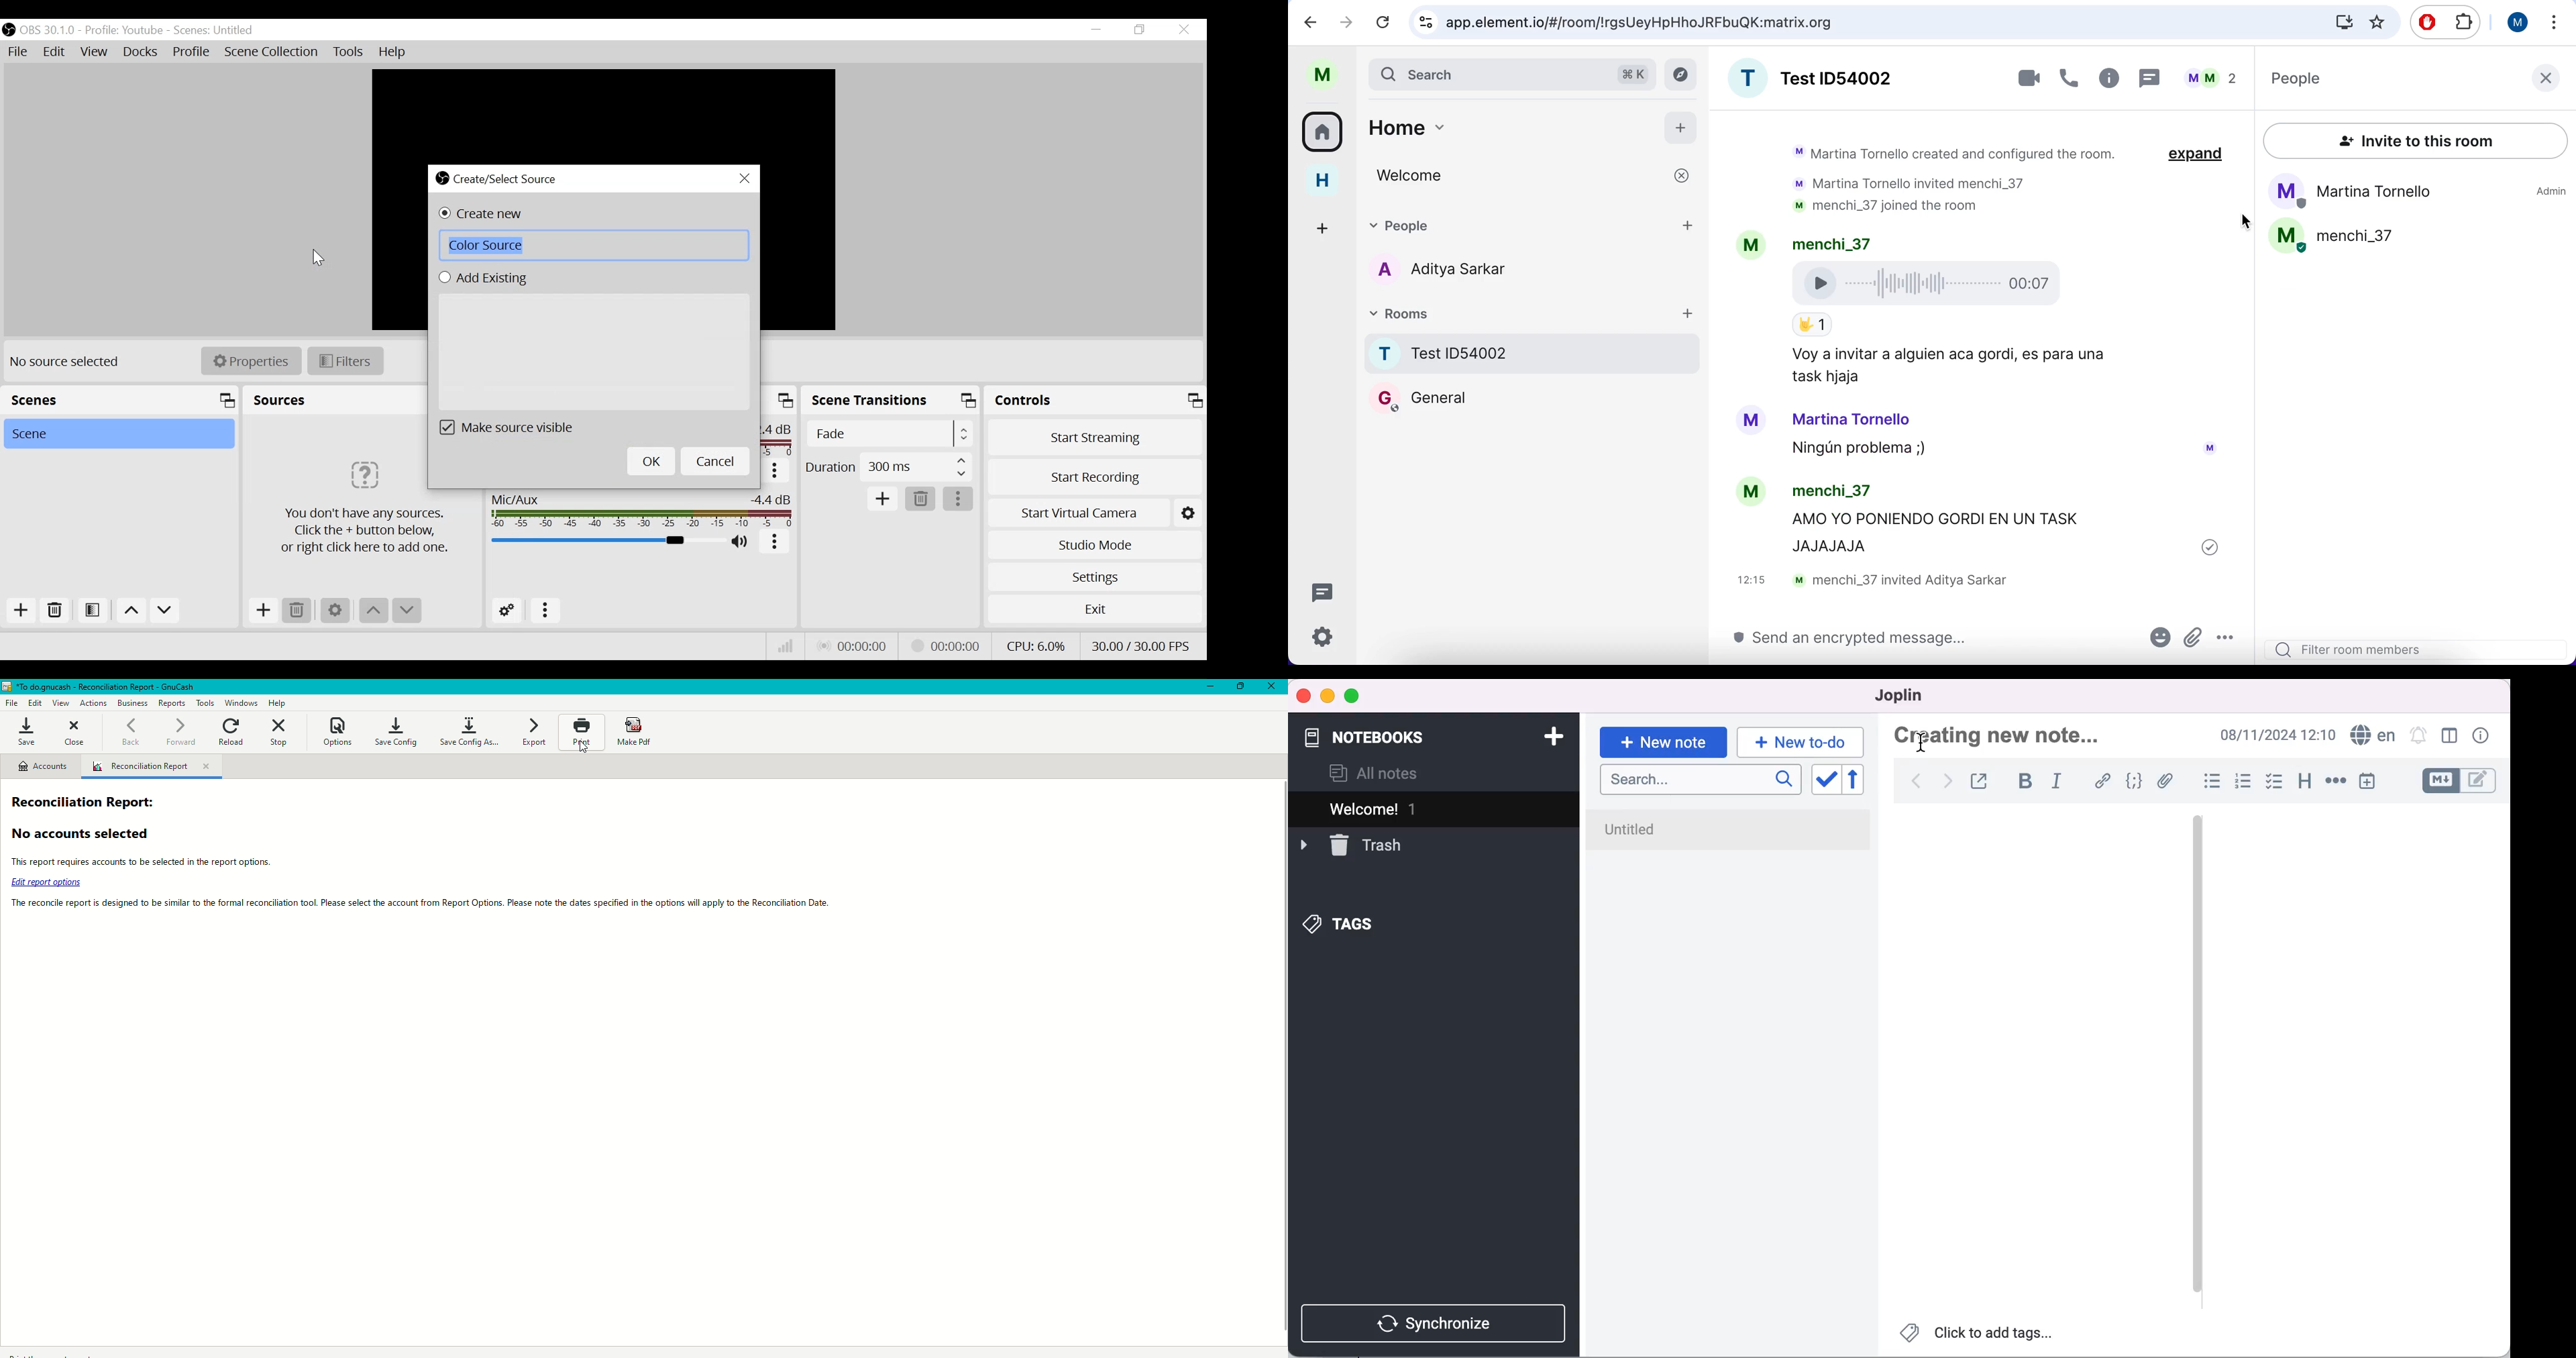 This screenshot has width=2576, height=1372. What do you see at coordinates (644, 512) in the screenshot?
I see `Mic/Aux Slider` at bounding box center [644, 512].